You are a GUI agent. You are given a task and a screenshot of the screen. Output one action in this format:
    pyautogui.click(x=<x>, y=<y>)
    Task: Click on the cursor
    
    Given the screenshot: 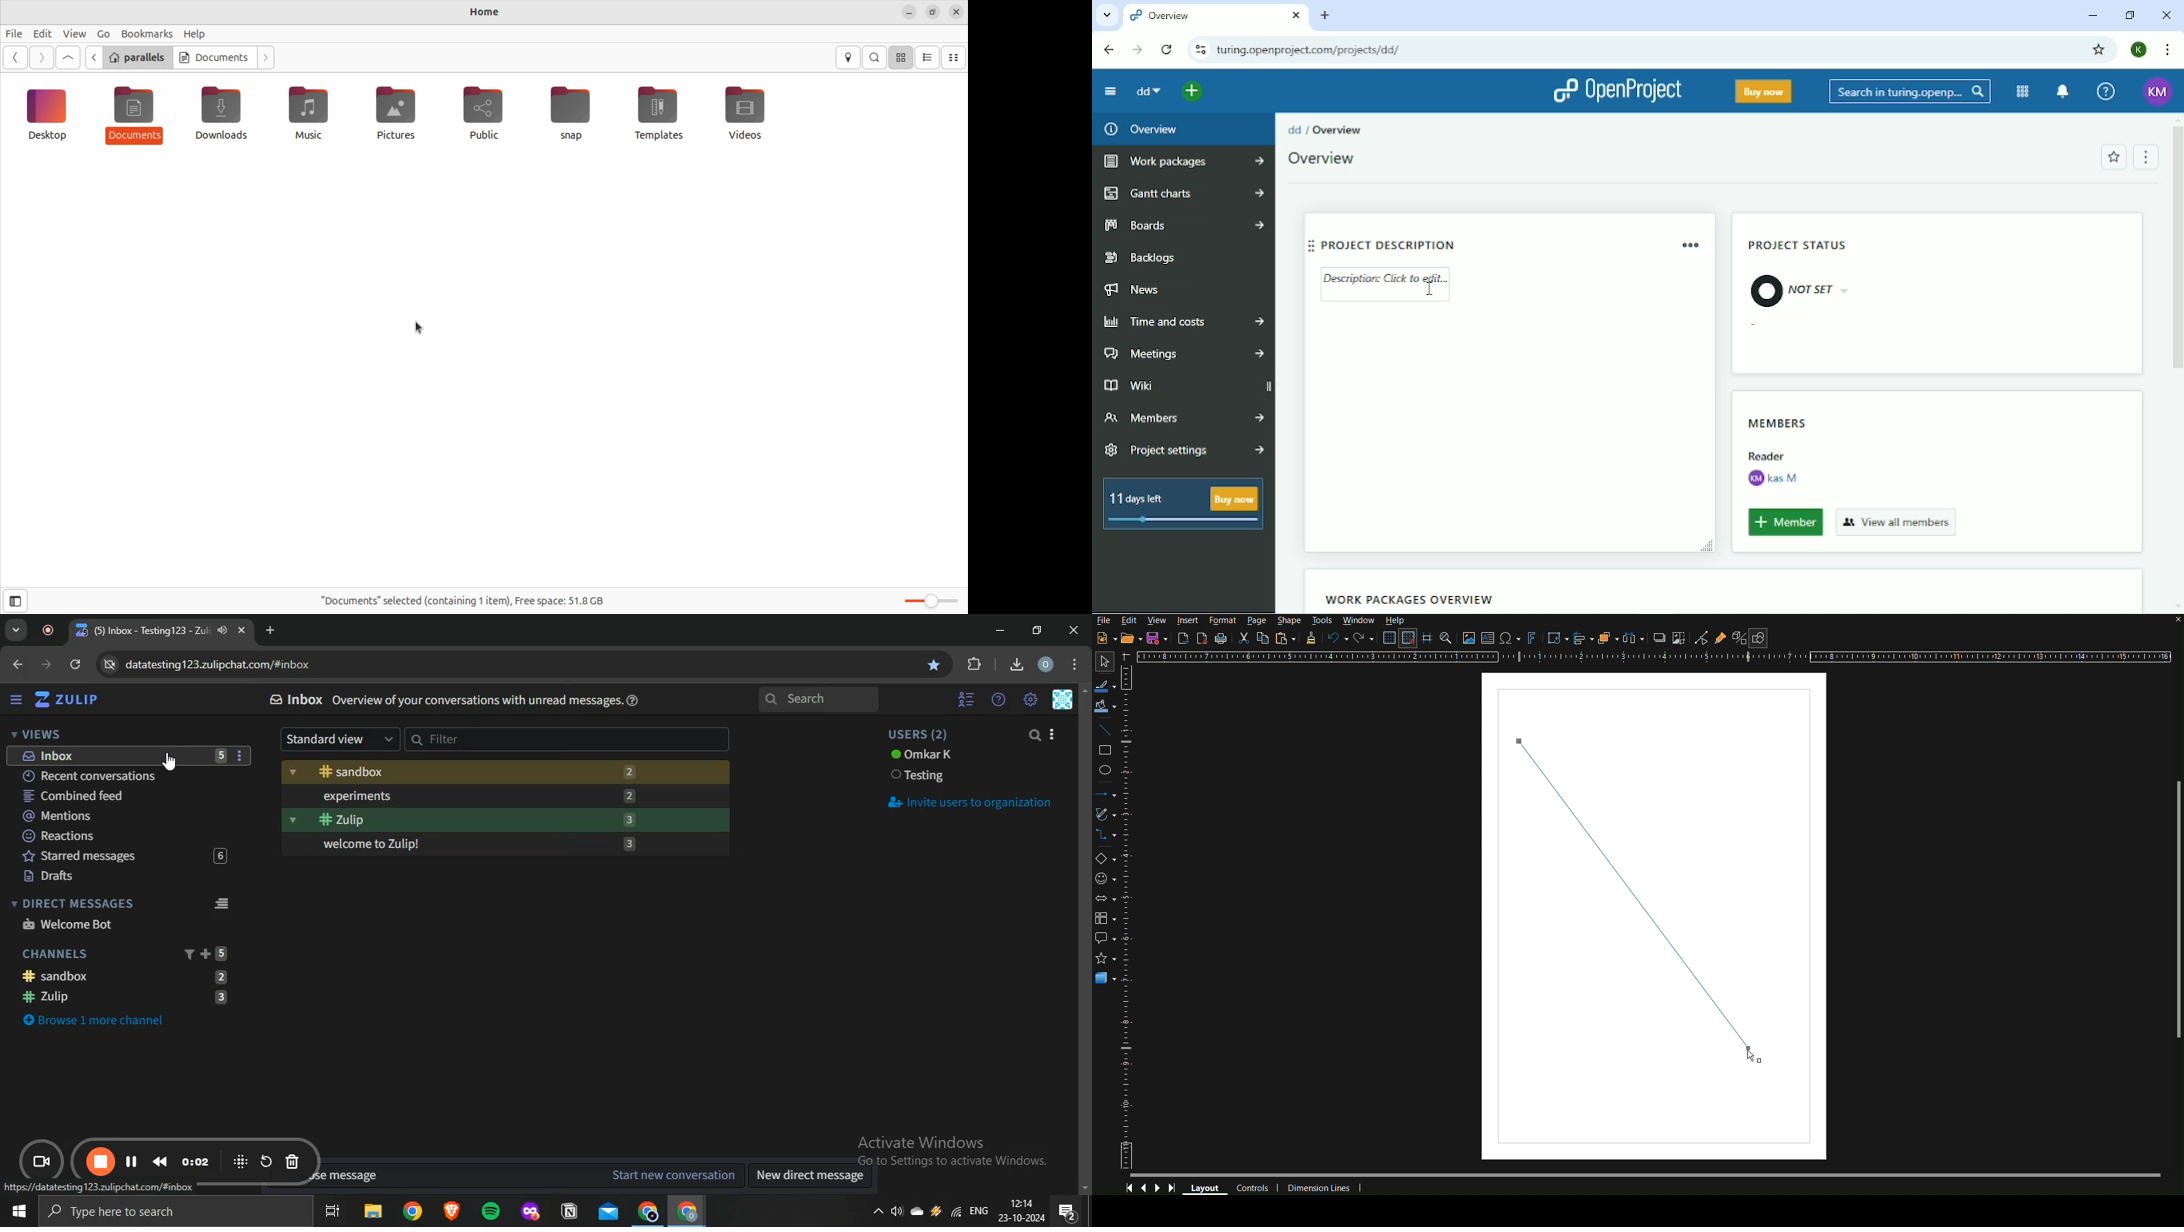 What is the action you would take?
    pyautogui.click(x=170, y=762)
    